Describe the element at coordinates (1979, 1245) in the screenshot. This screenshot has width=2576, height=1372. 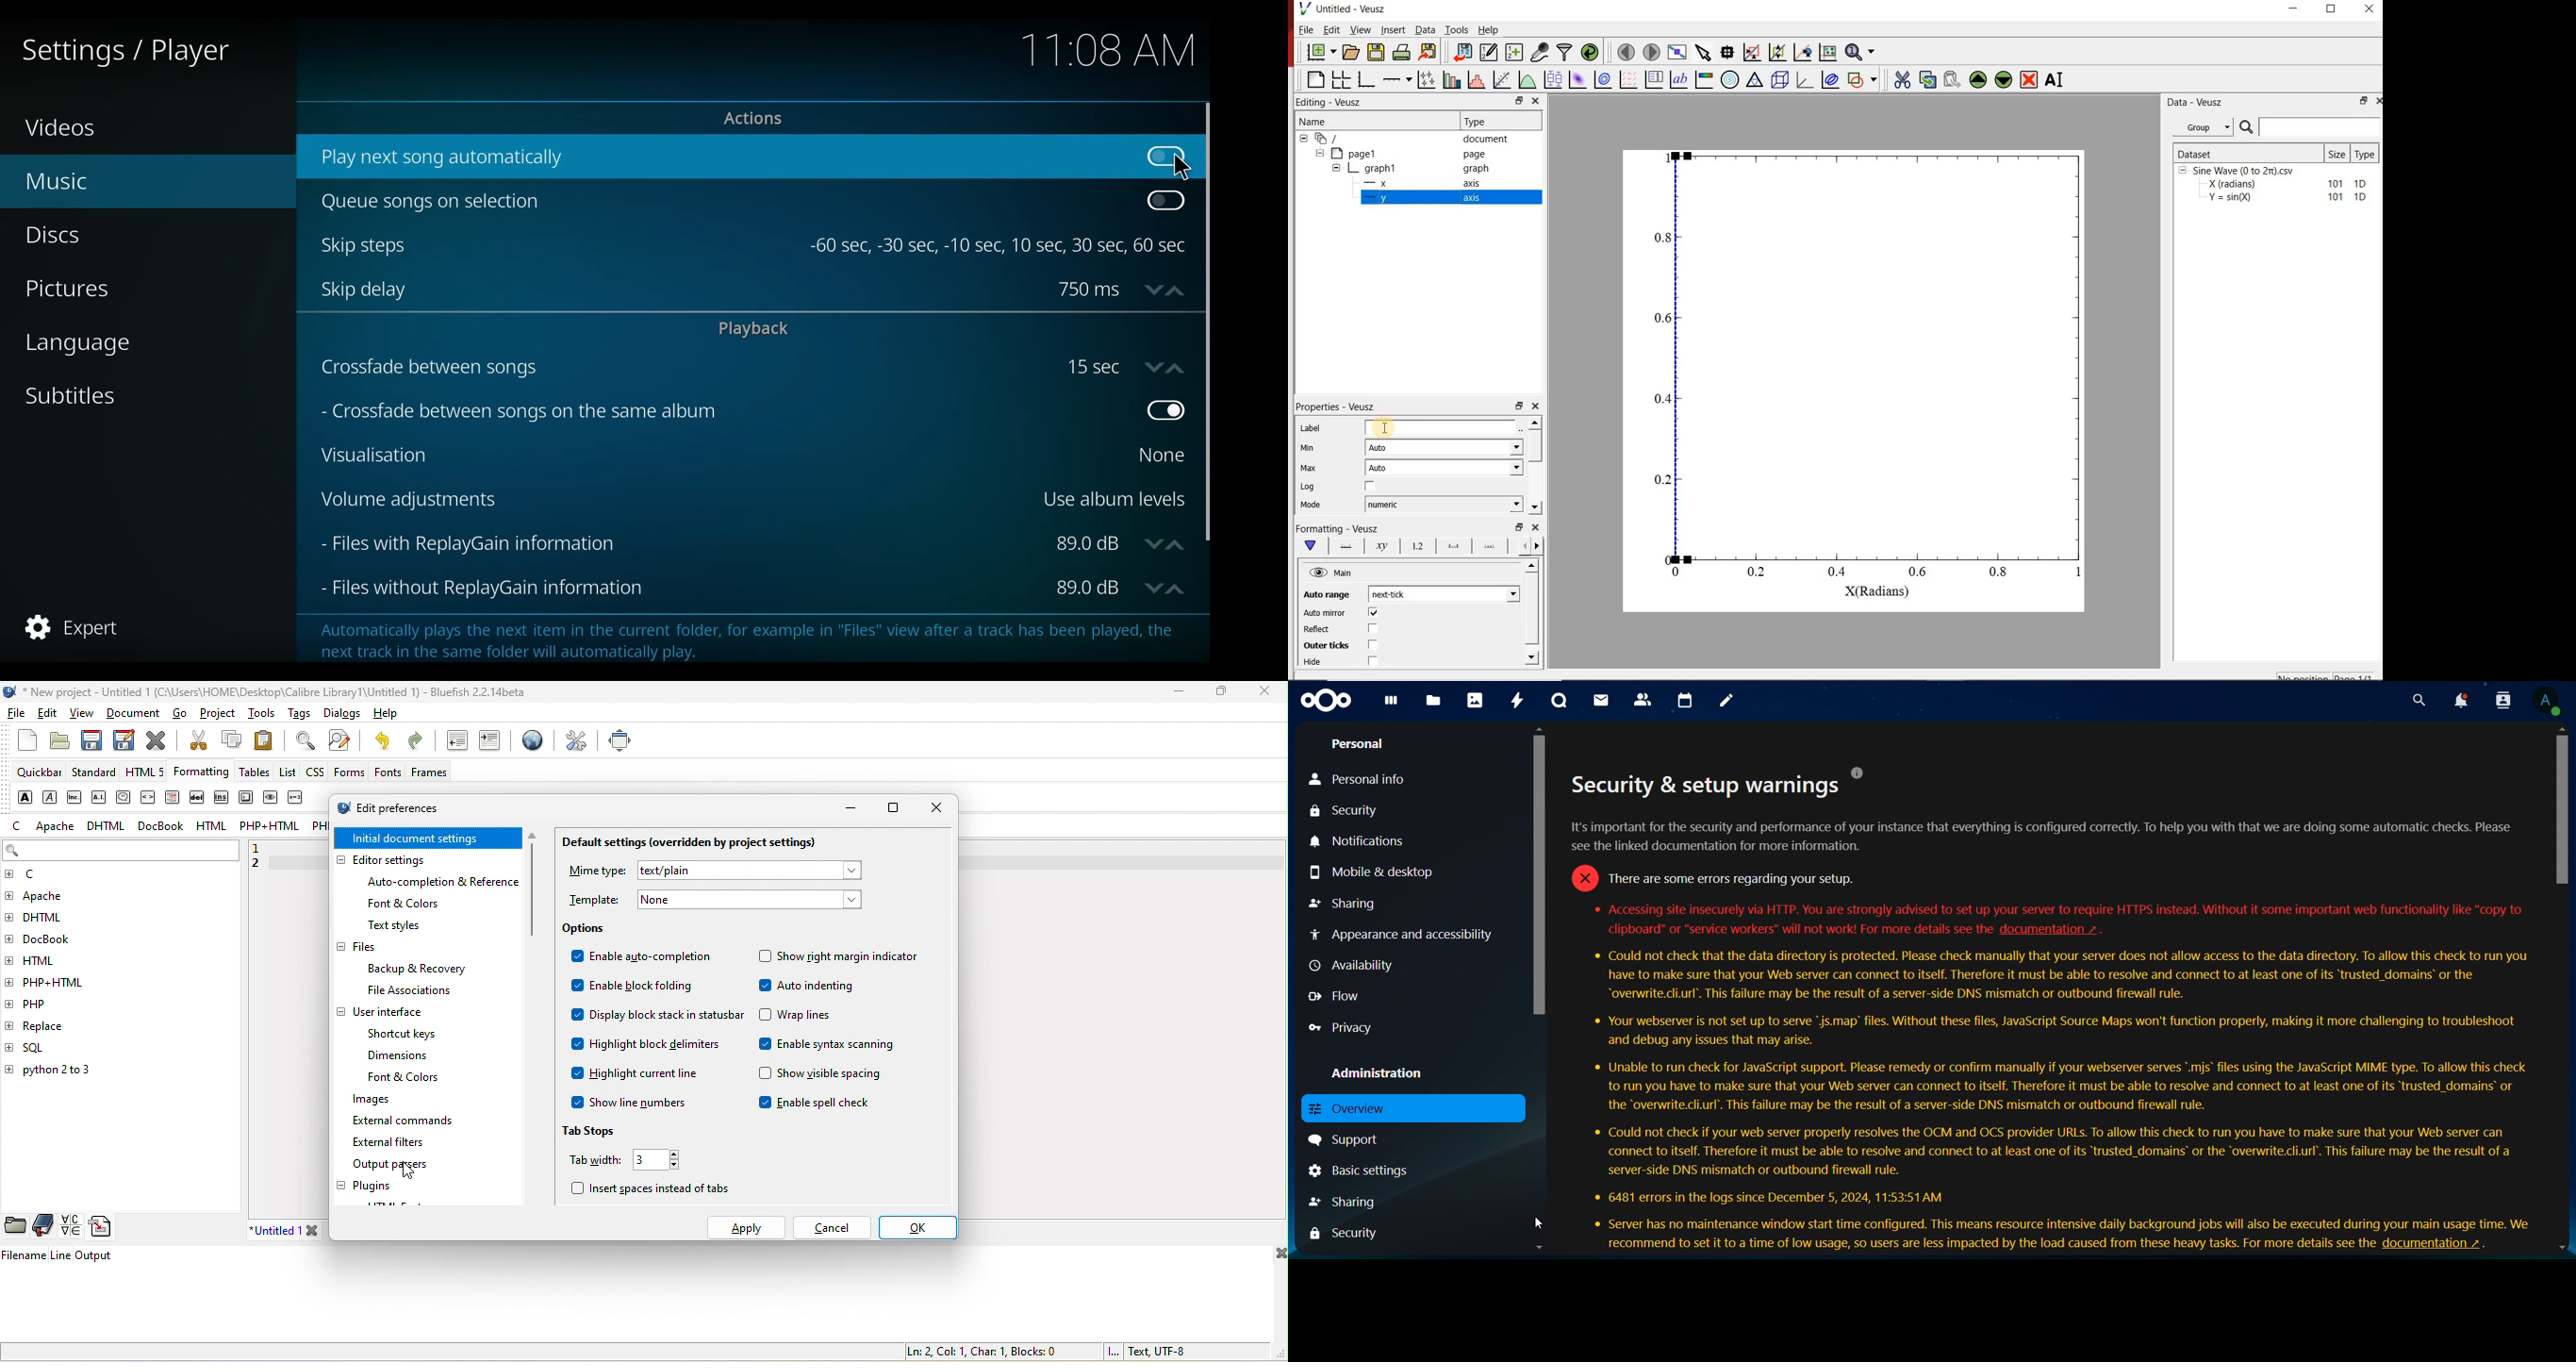
I see `text` at that location.